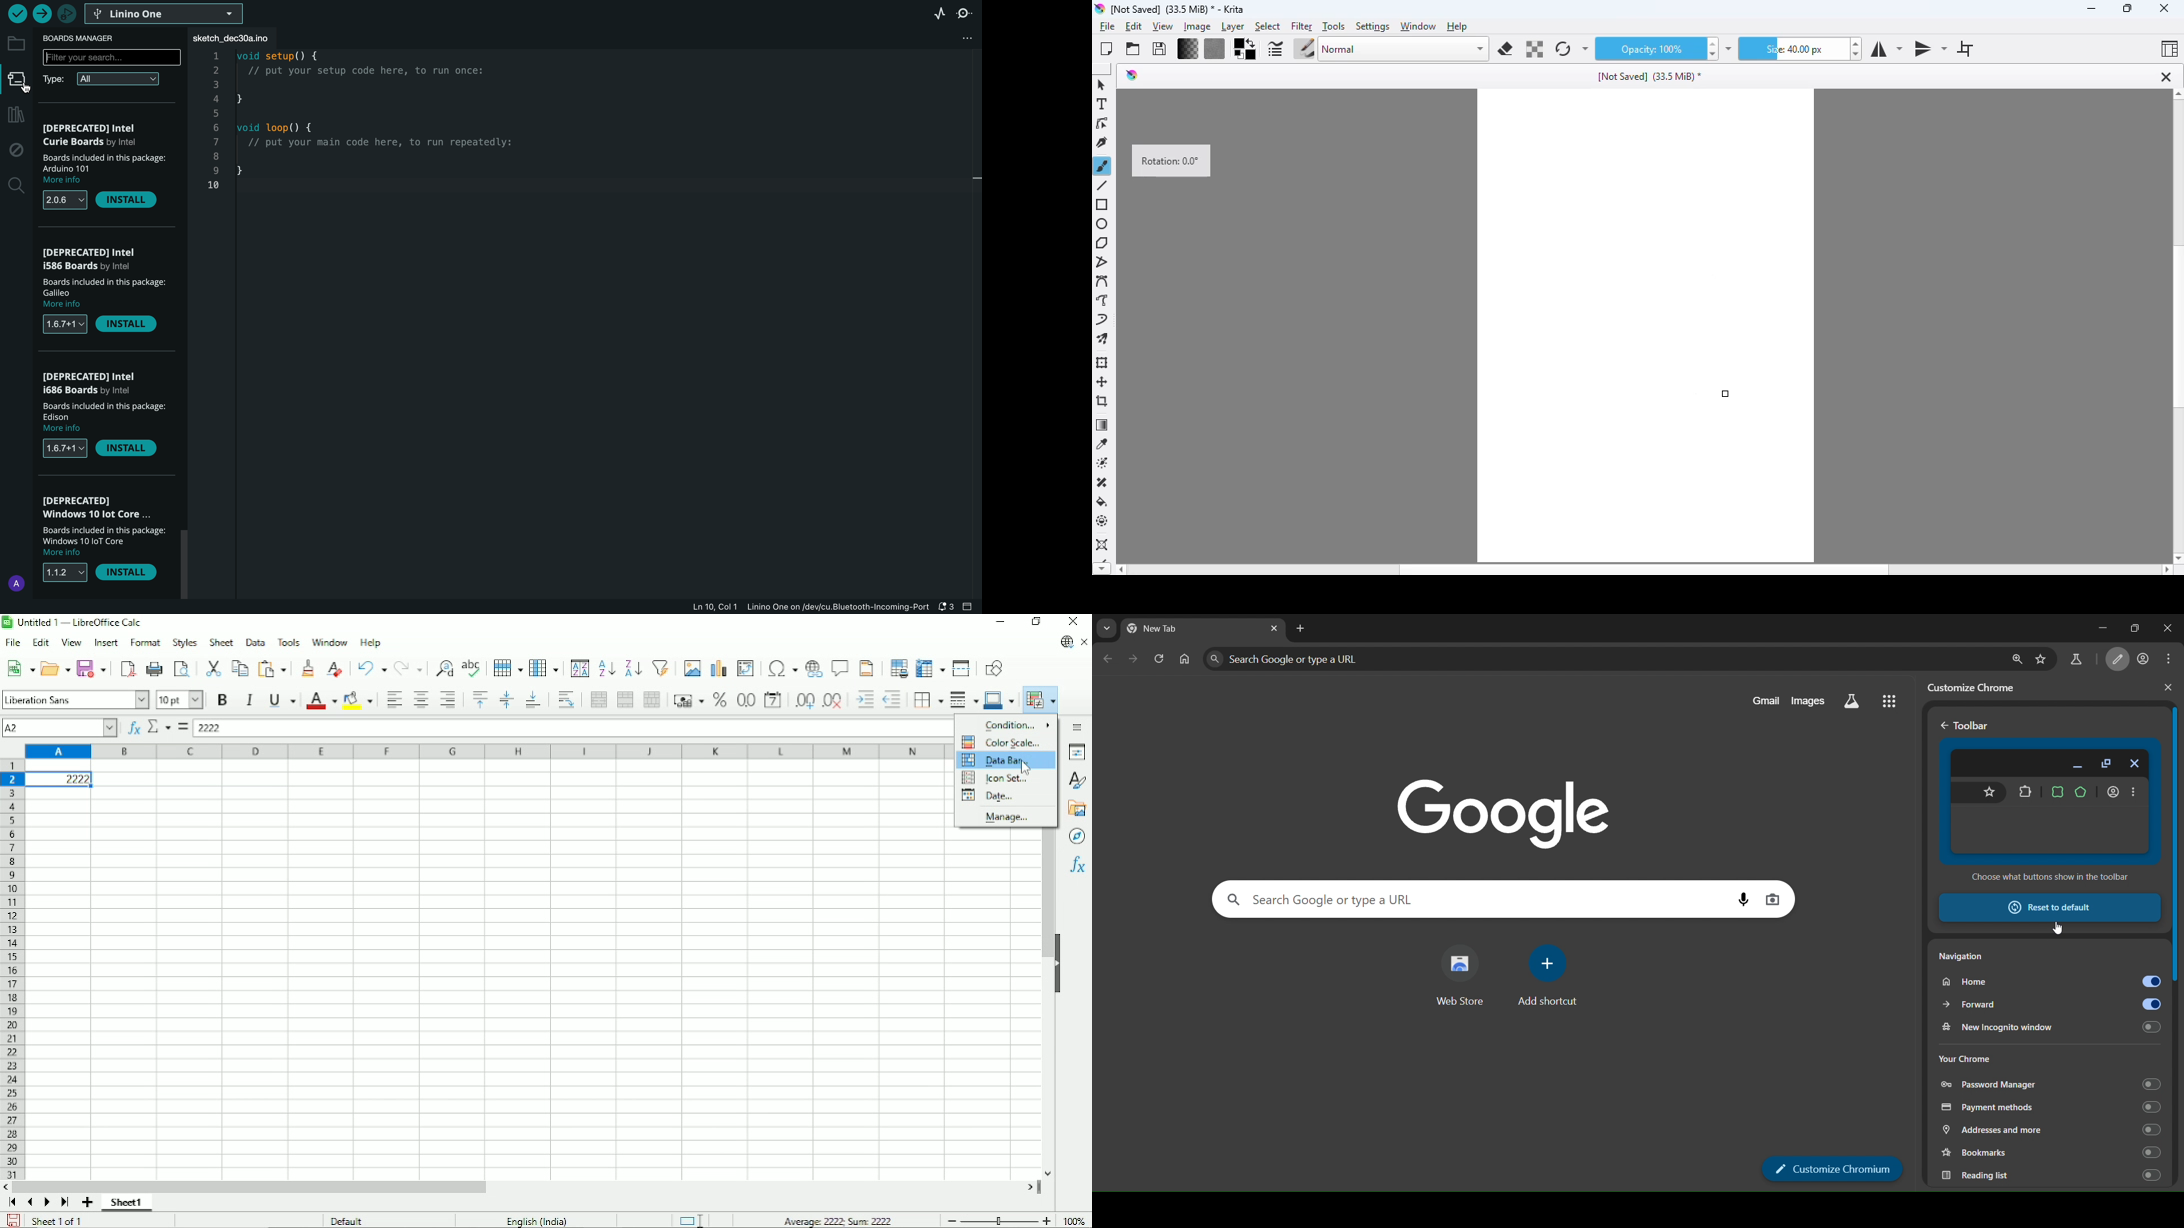 This screenshot has height=1232, width=2184. I want to click on Redo, so click(408, 668).